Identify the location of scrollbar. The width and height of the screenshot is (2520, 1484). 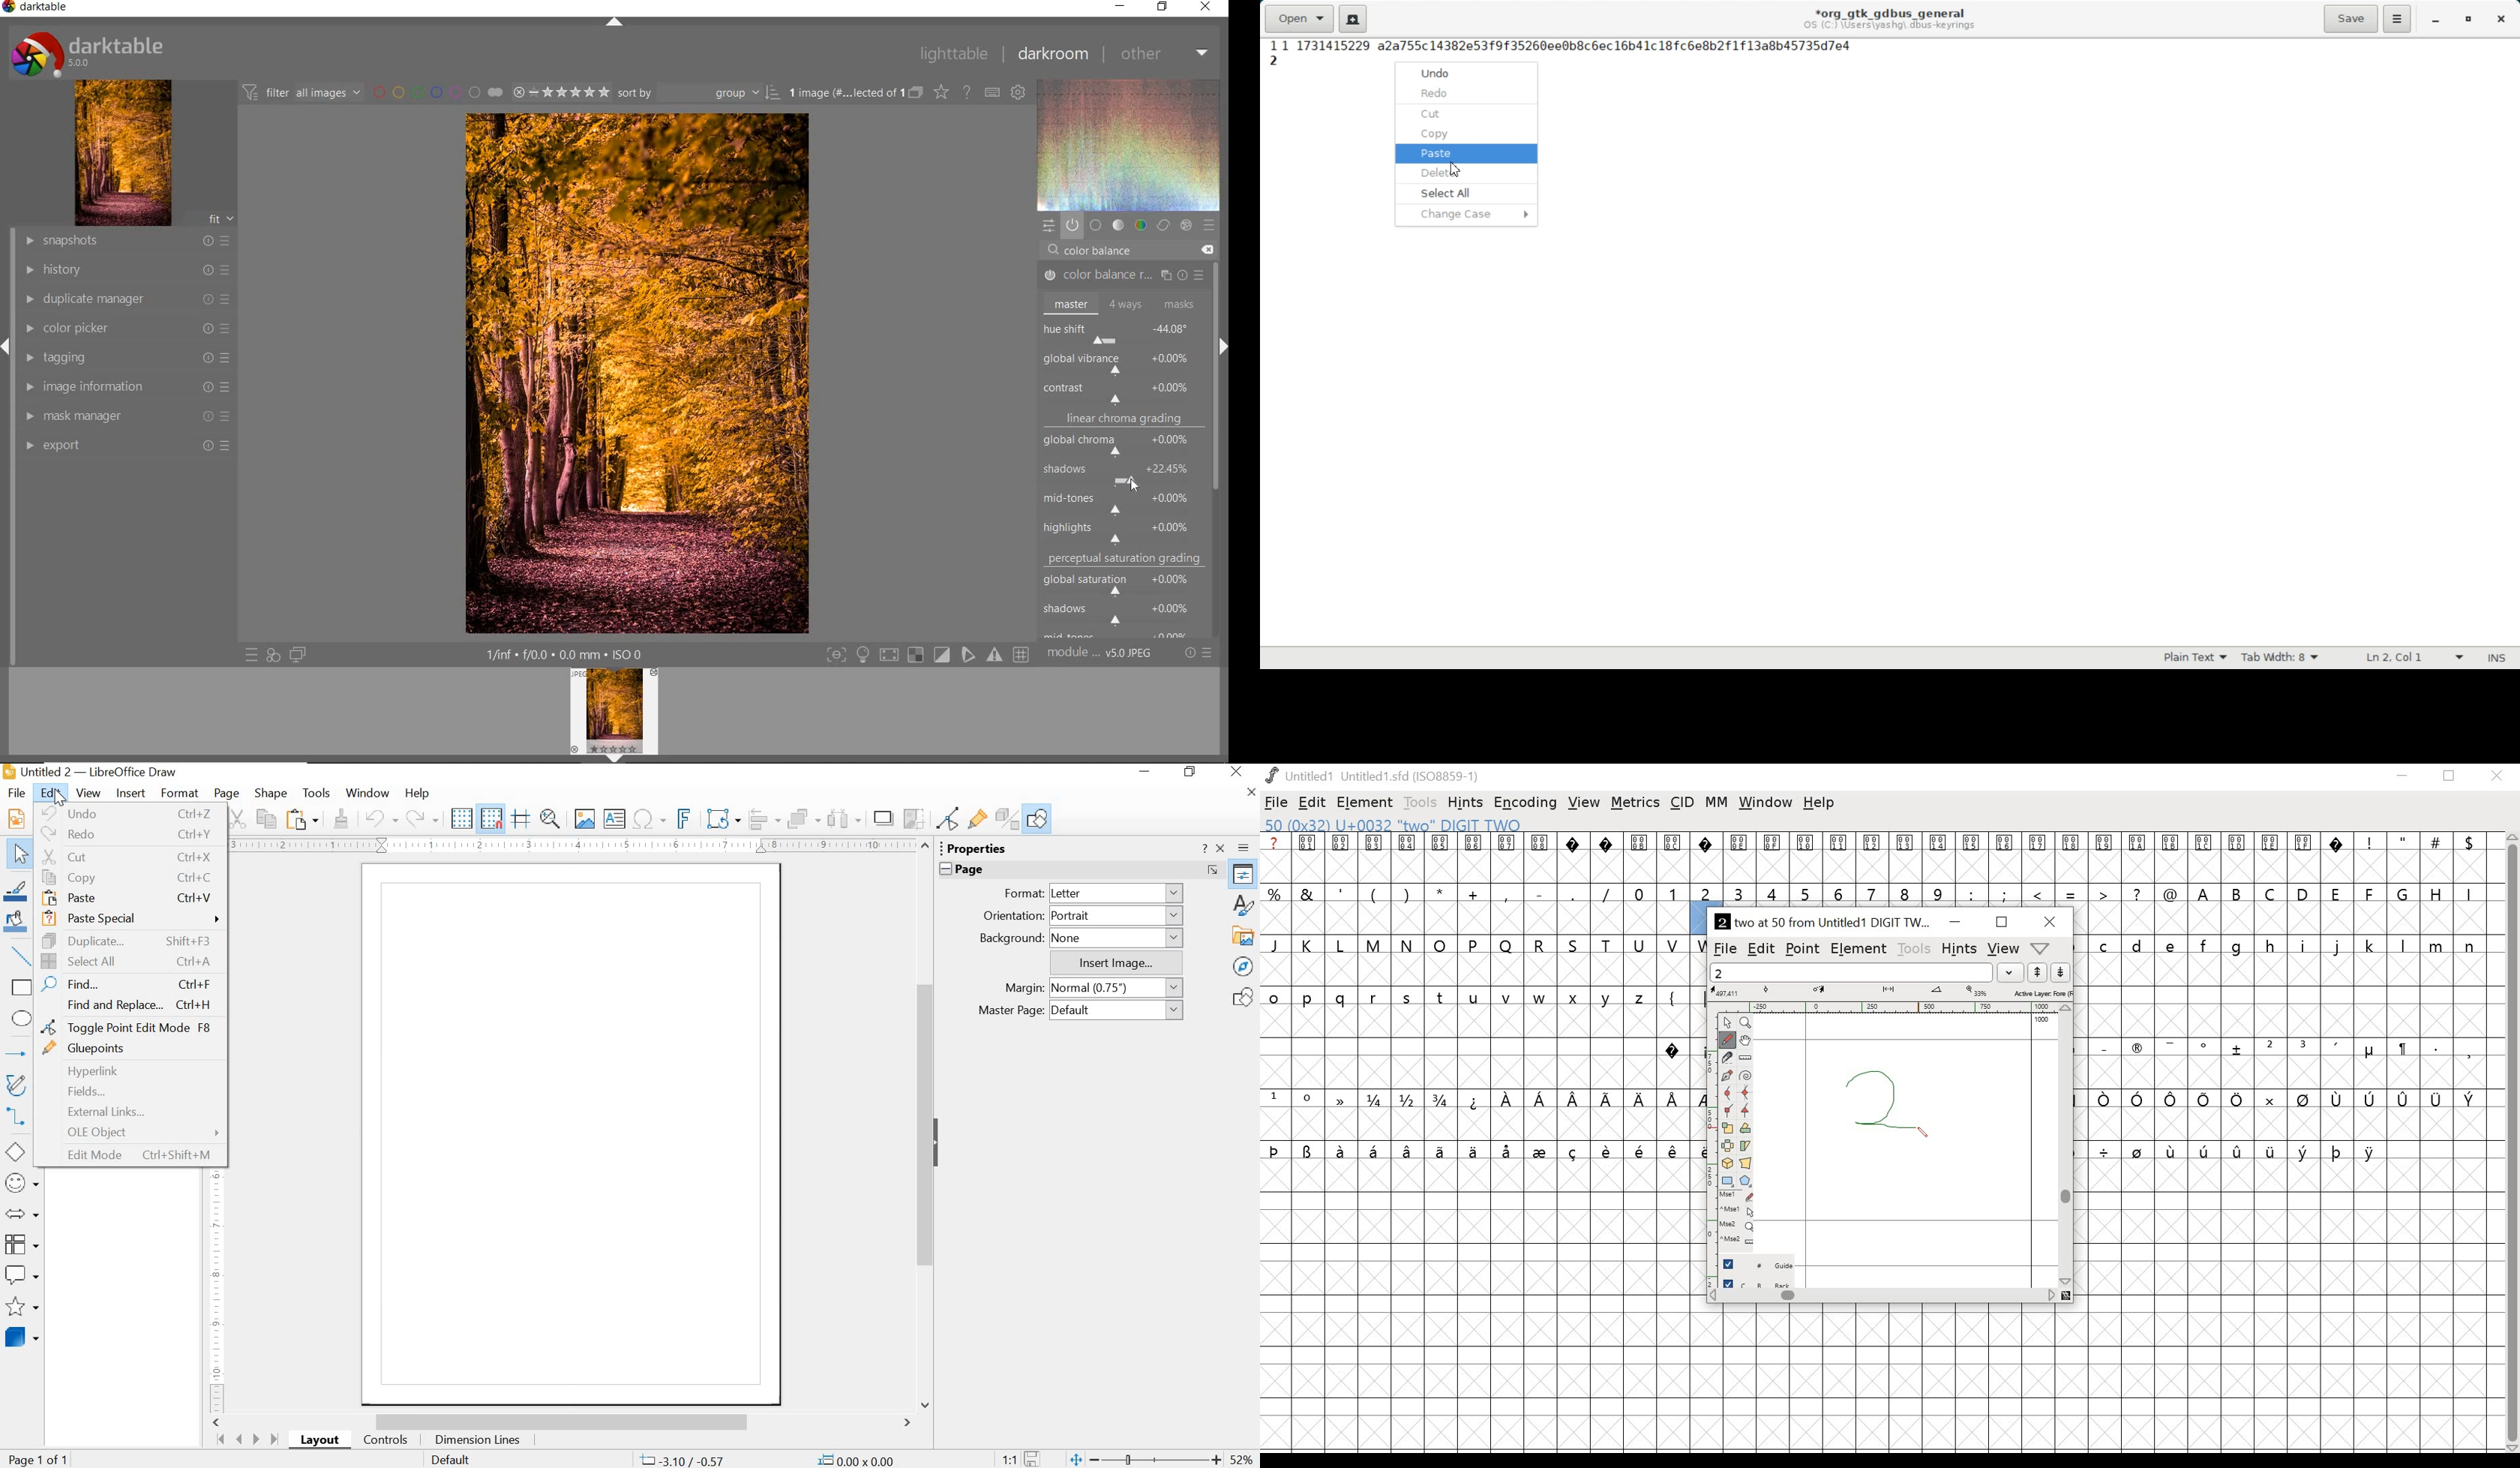
(1889, 1298).